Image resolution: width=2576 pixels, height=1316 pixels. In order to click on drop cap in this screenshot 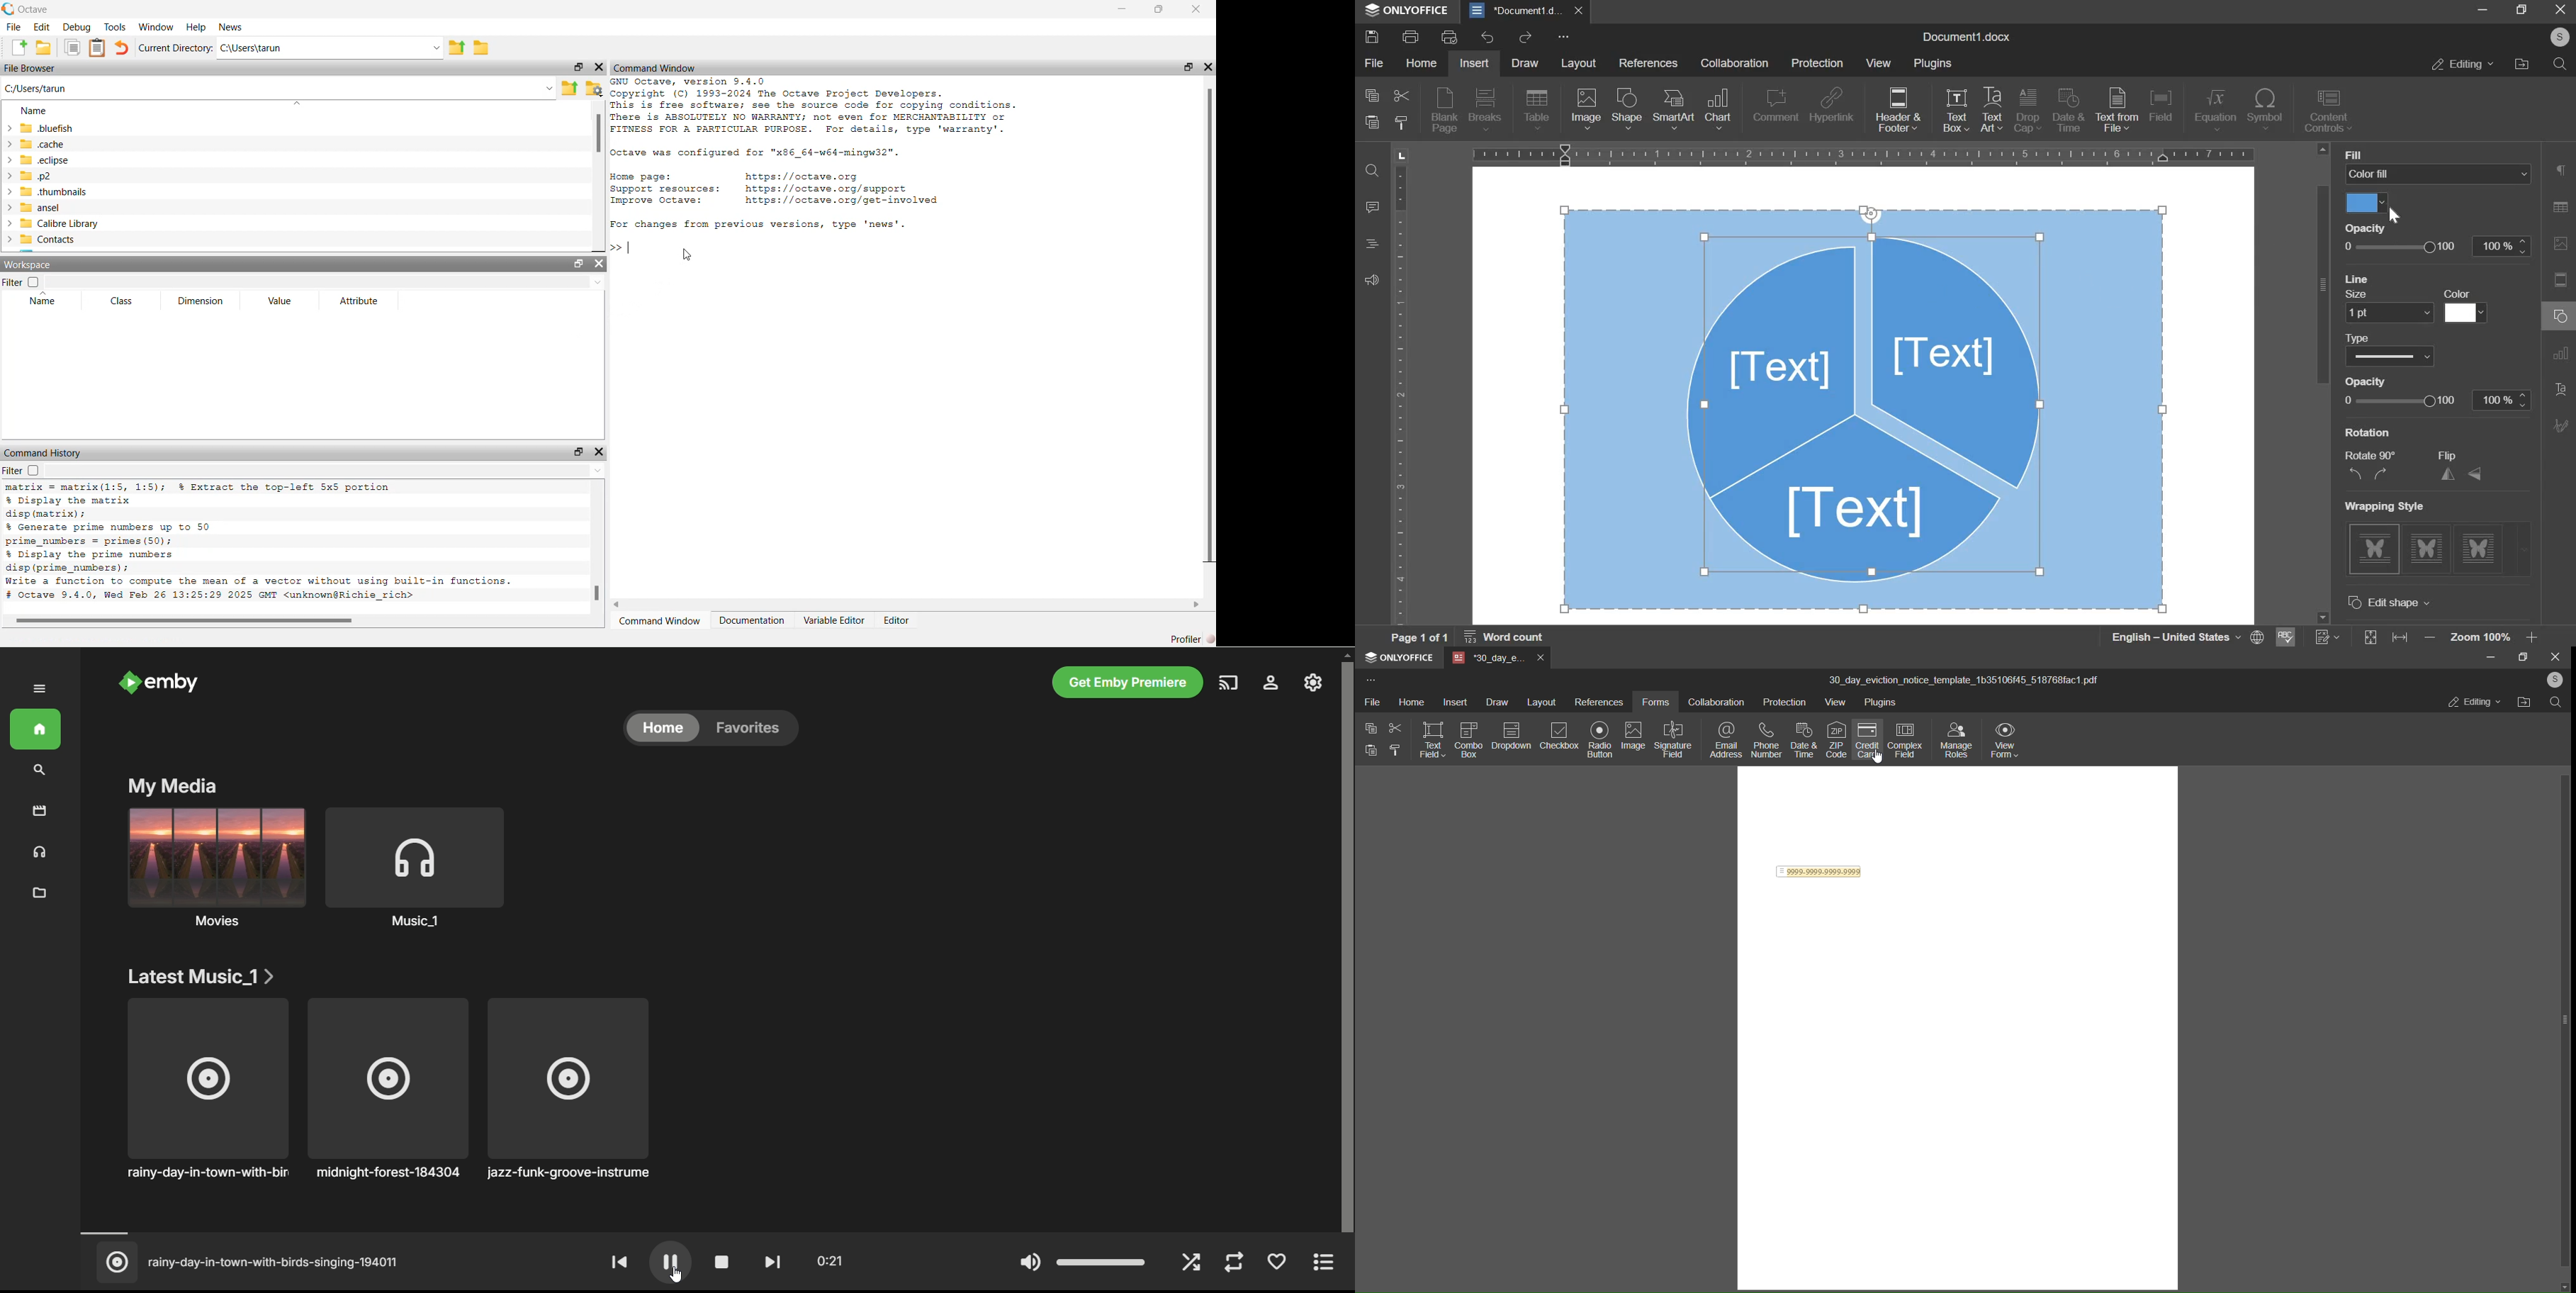, I will do `click(2028, 112)`.